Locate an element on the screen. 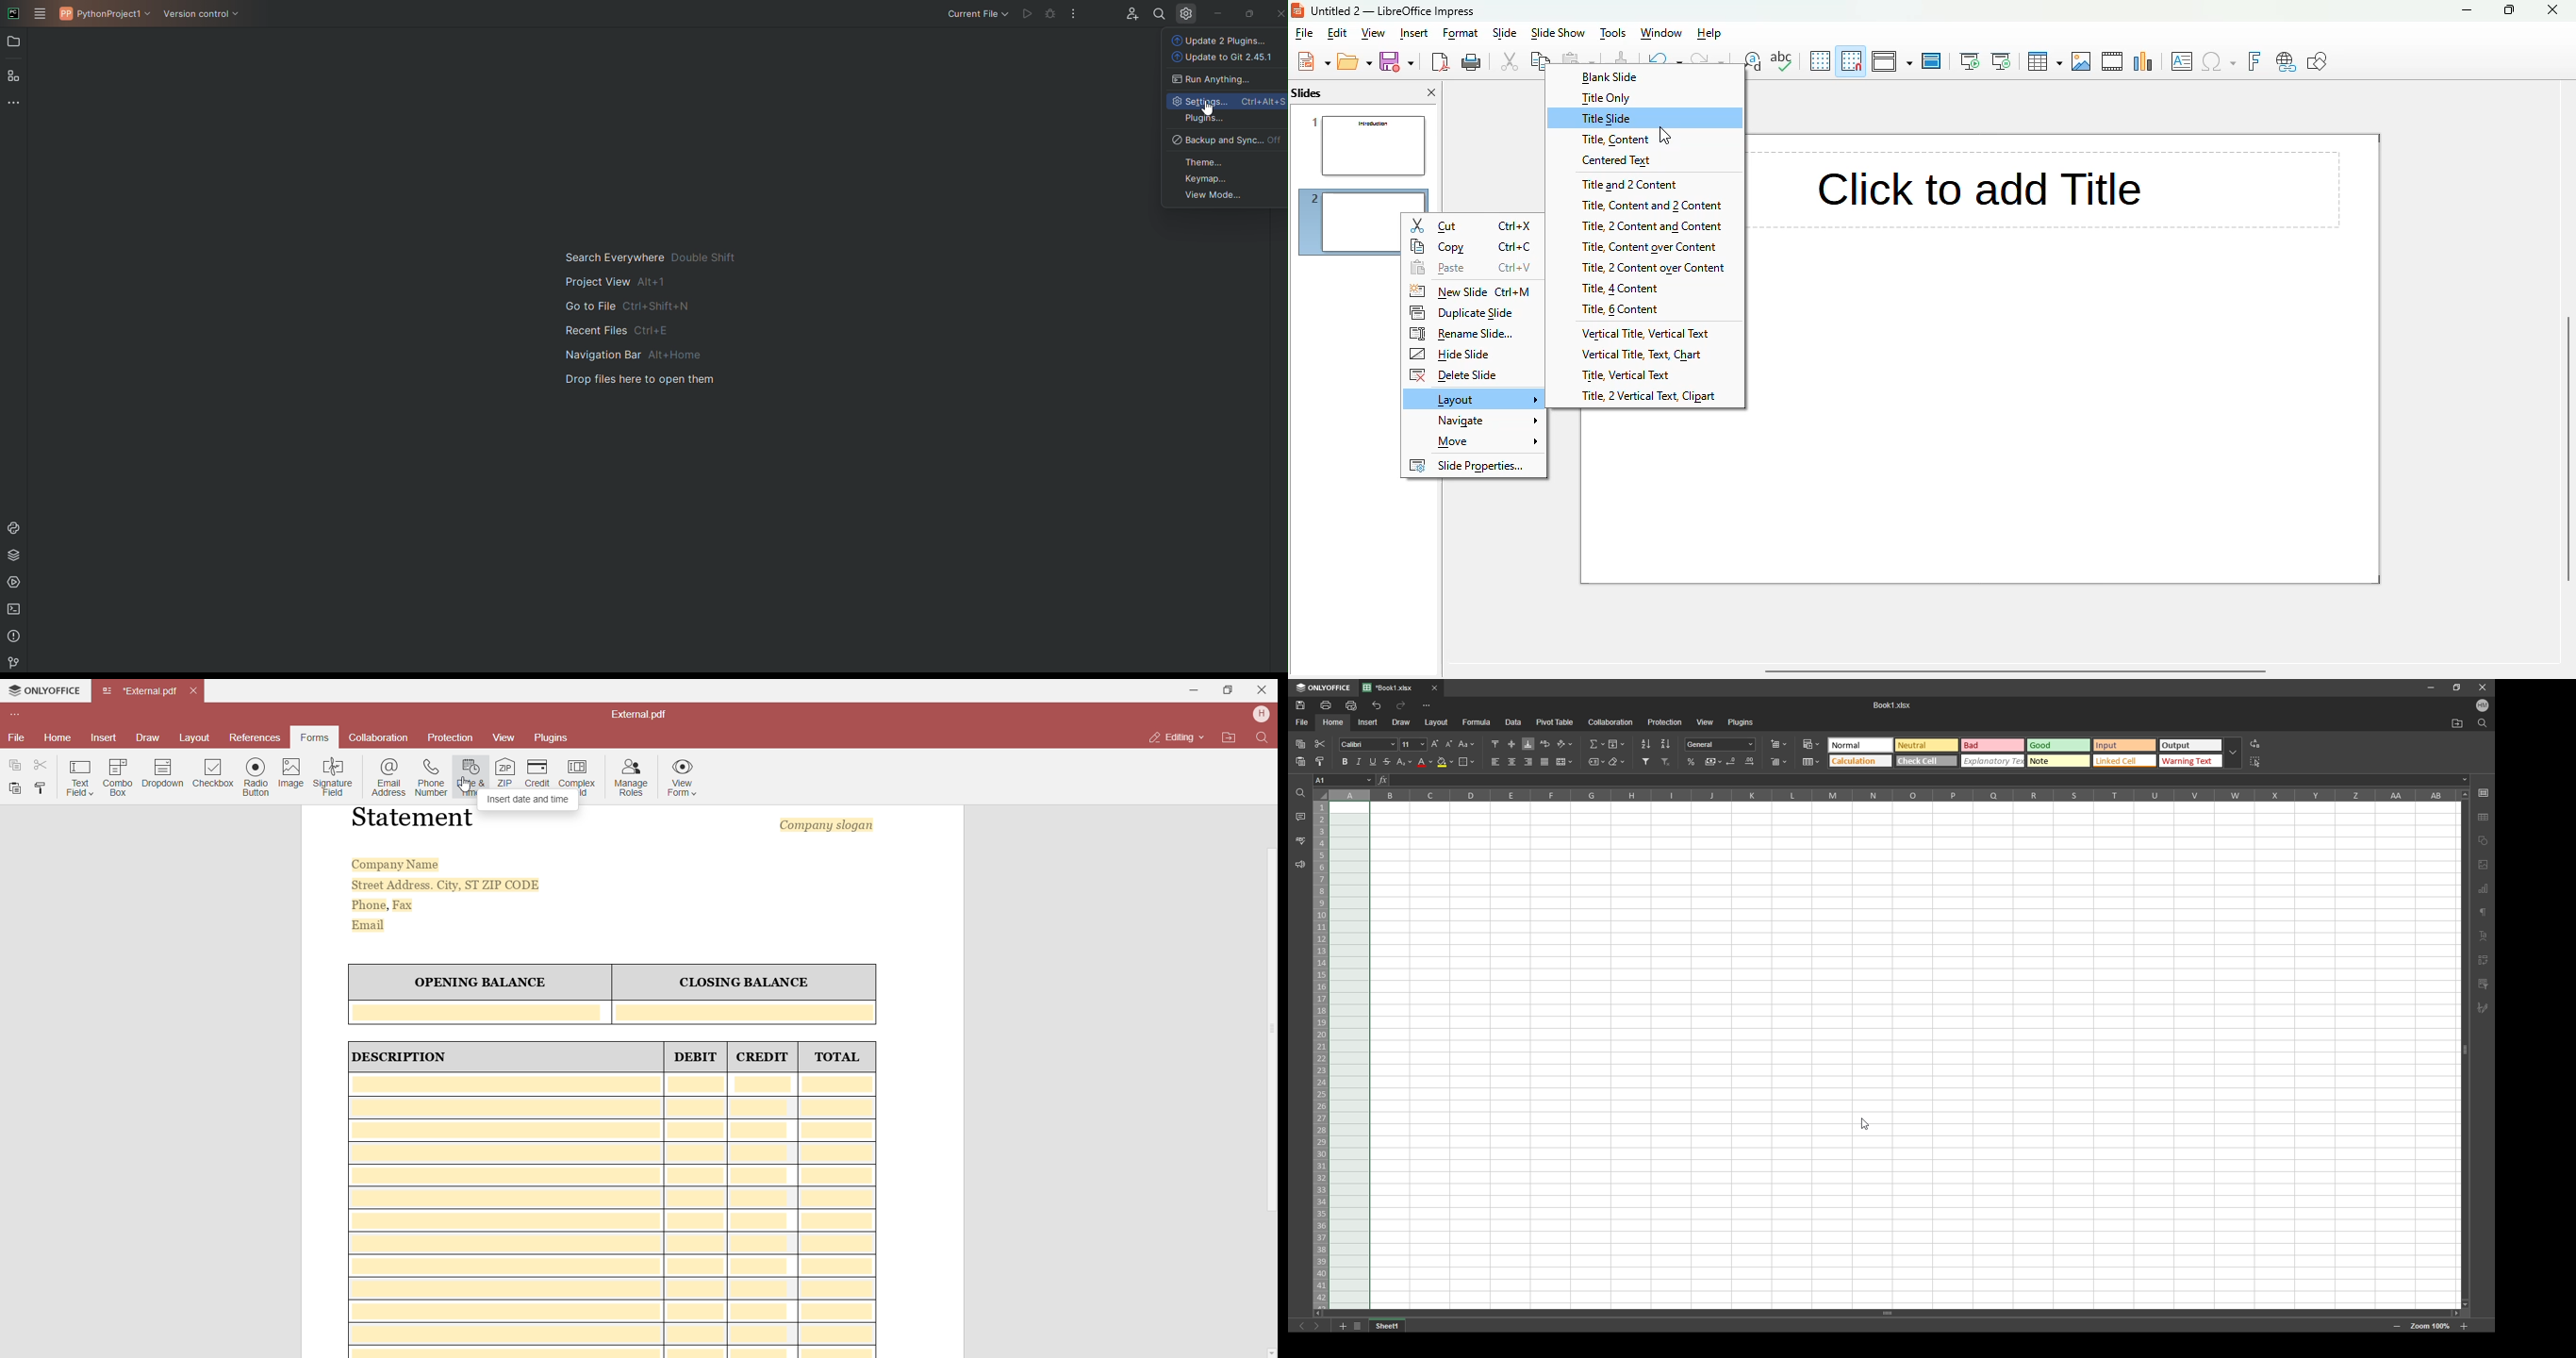 The width and height of the screenshot is (2576, 1372). Paste is located at coordinates (15, 788).